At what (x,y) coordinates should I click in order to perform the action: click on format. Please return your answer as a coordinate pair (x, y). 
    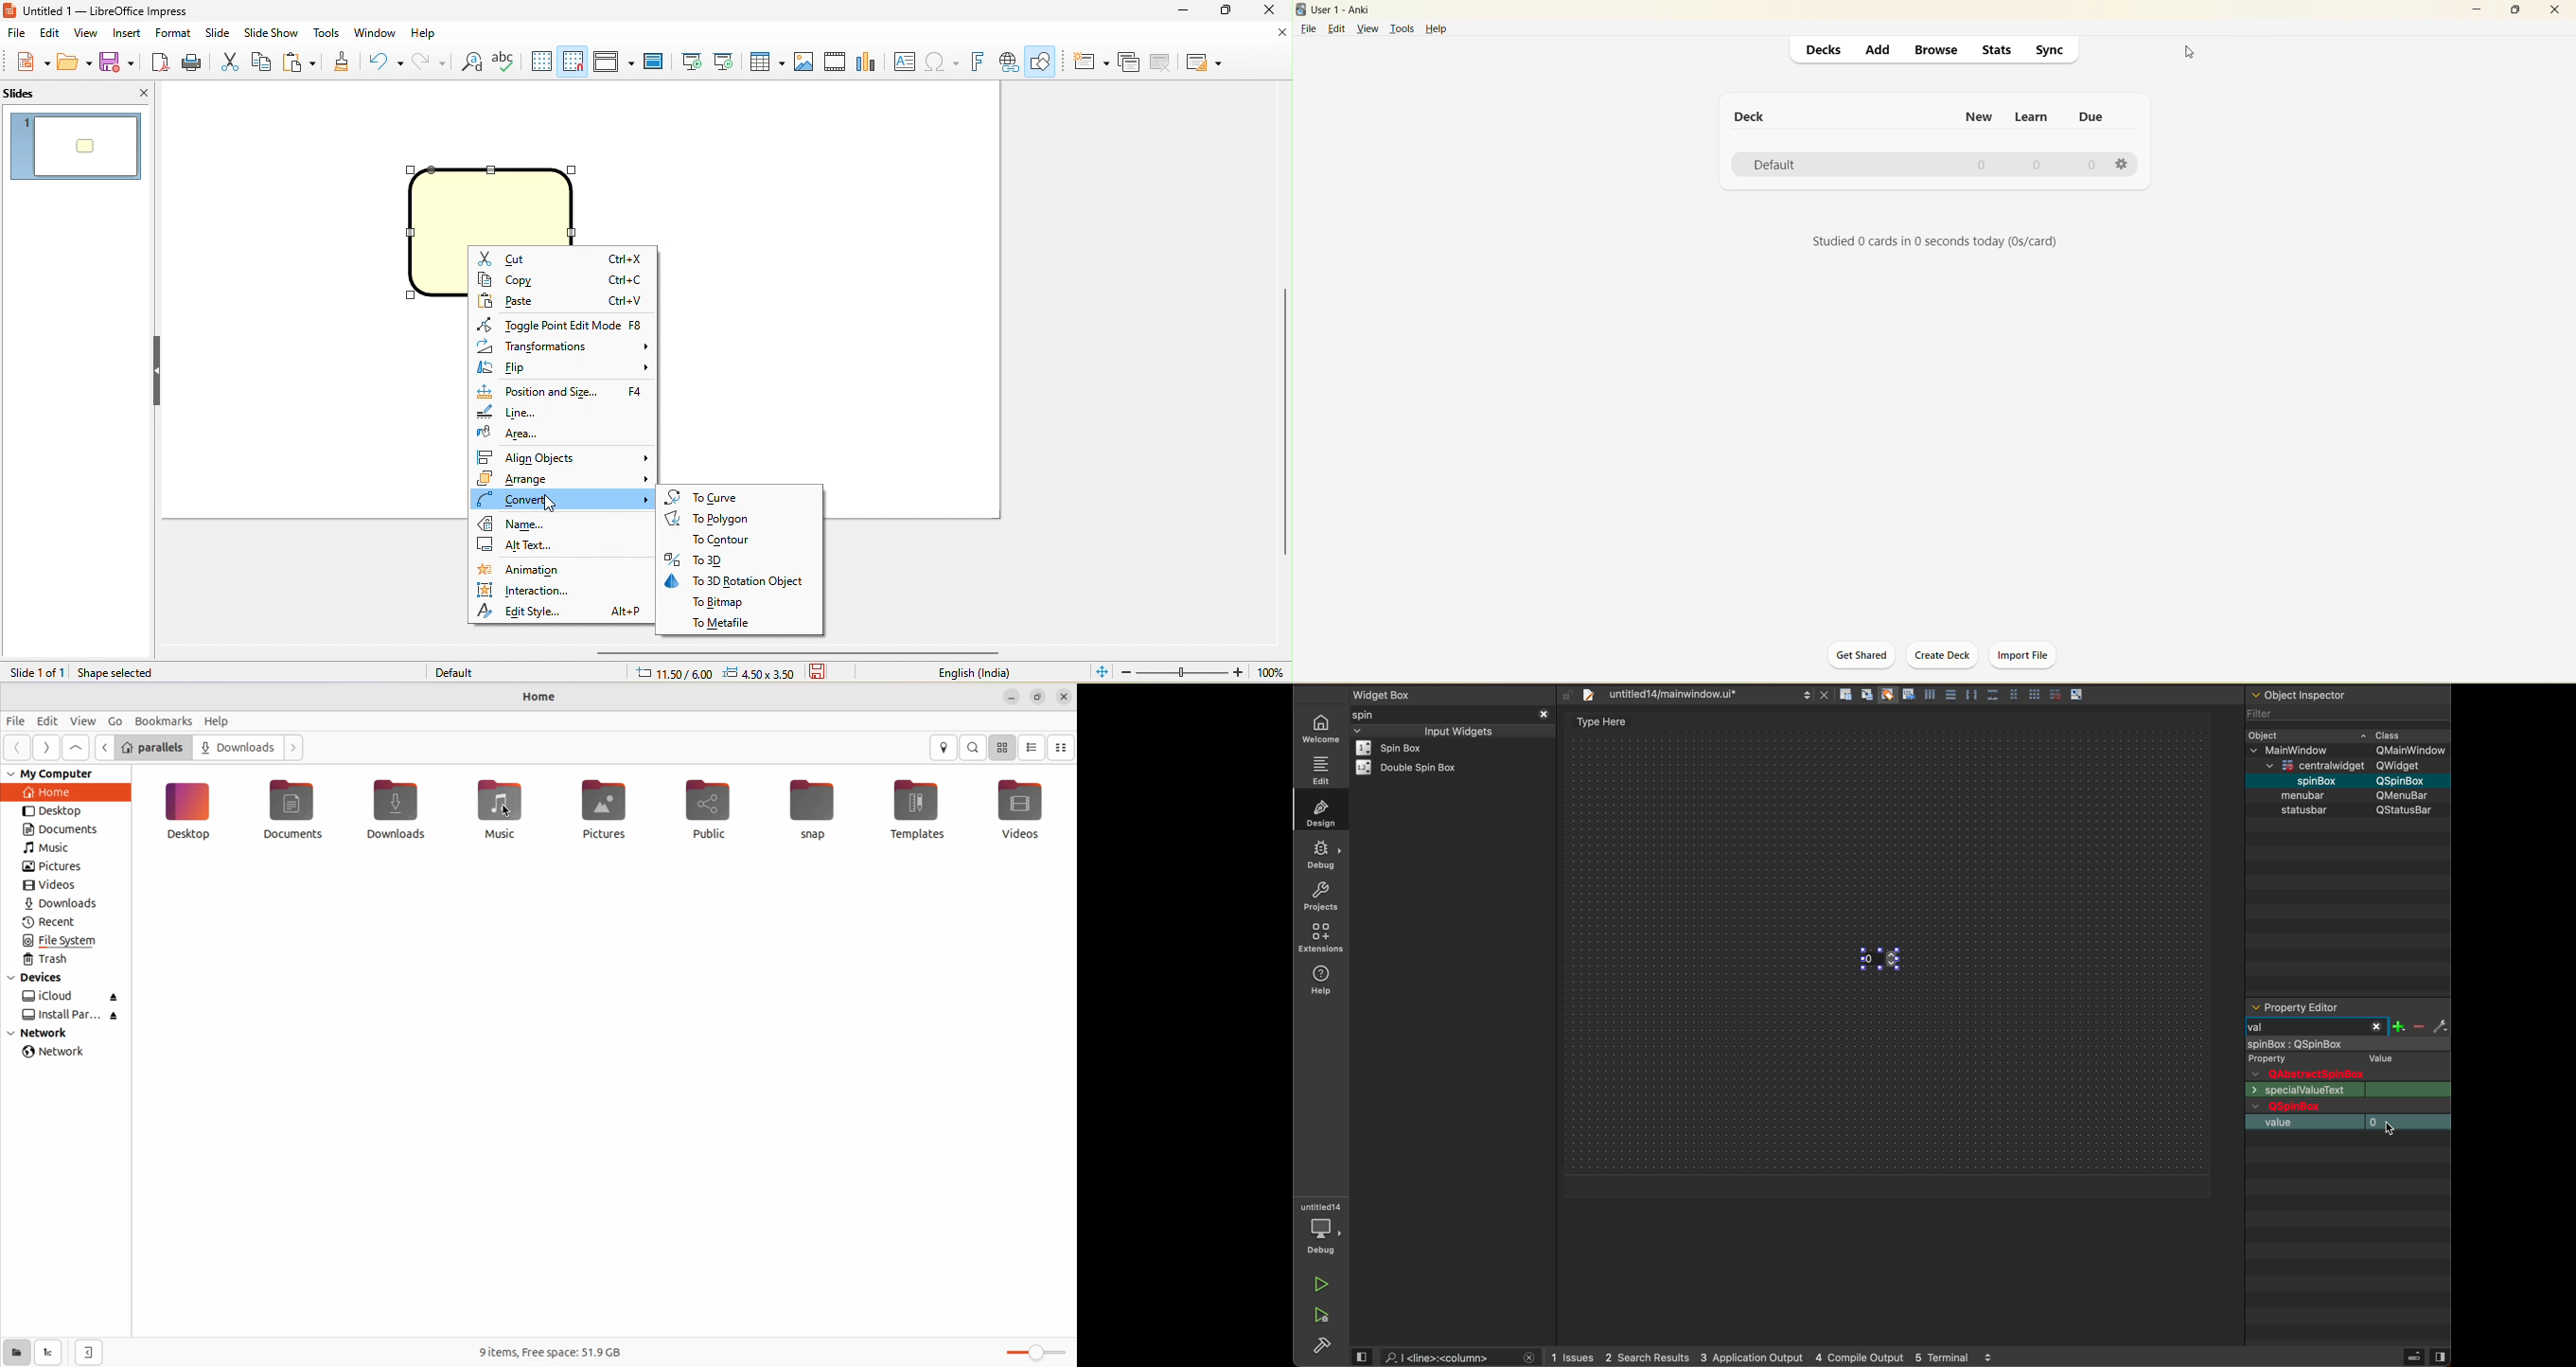
    Looking at the image, I should click on (174, 33).